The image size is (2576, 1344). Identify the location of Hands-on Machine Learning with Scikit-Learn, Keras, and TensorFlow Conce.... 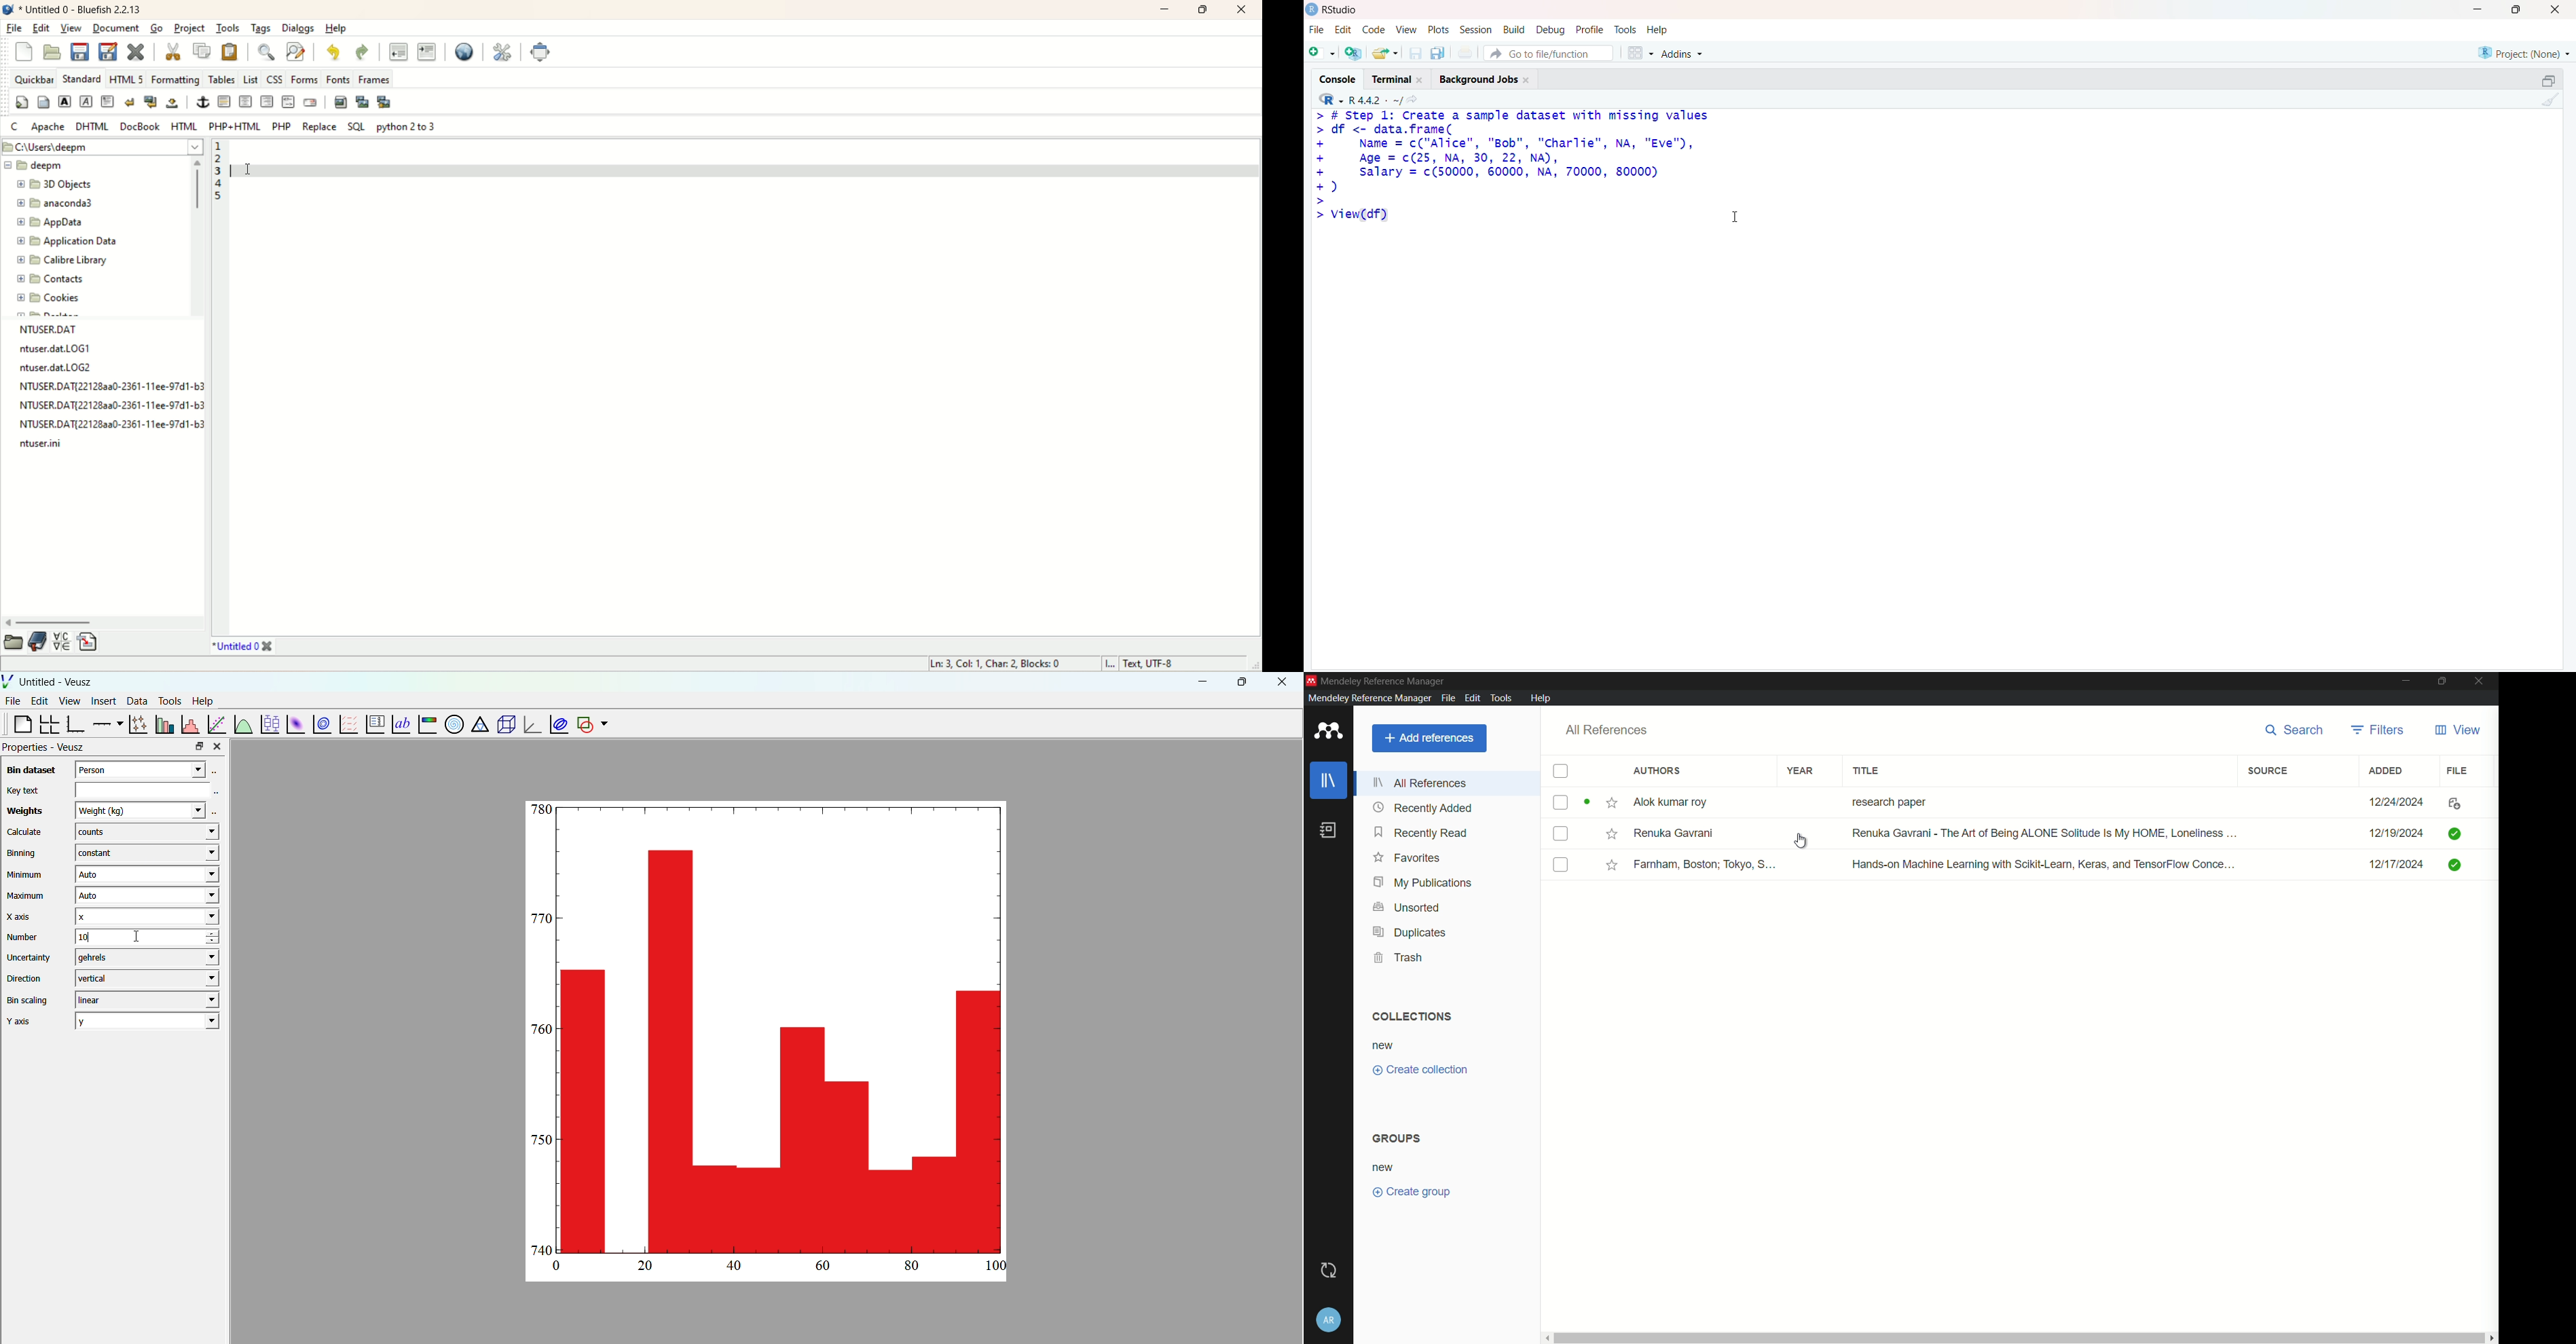
(2046, 864).